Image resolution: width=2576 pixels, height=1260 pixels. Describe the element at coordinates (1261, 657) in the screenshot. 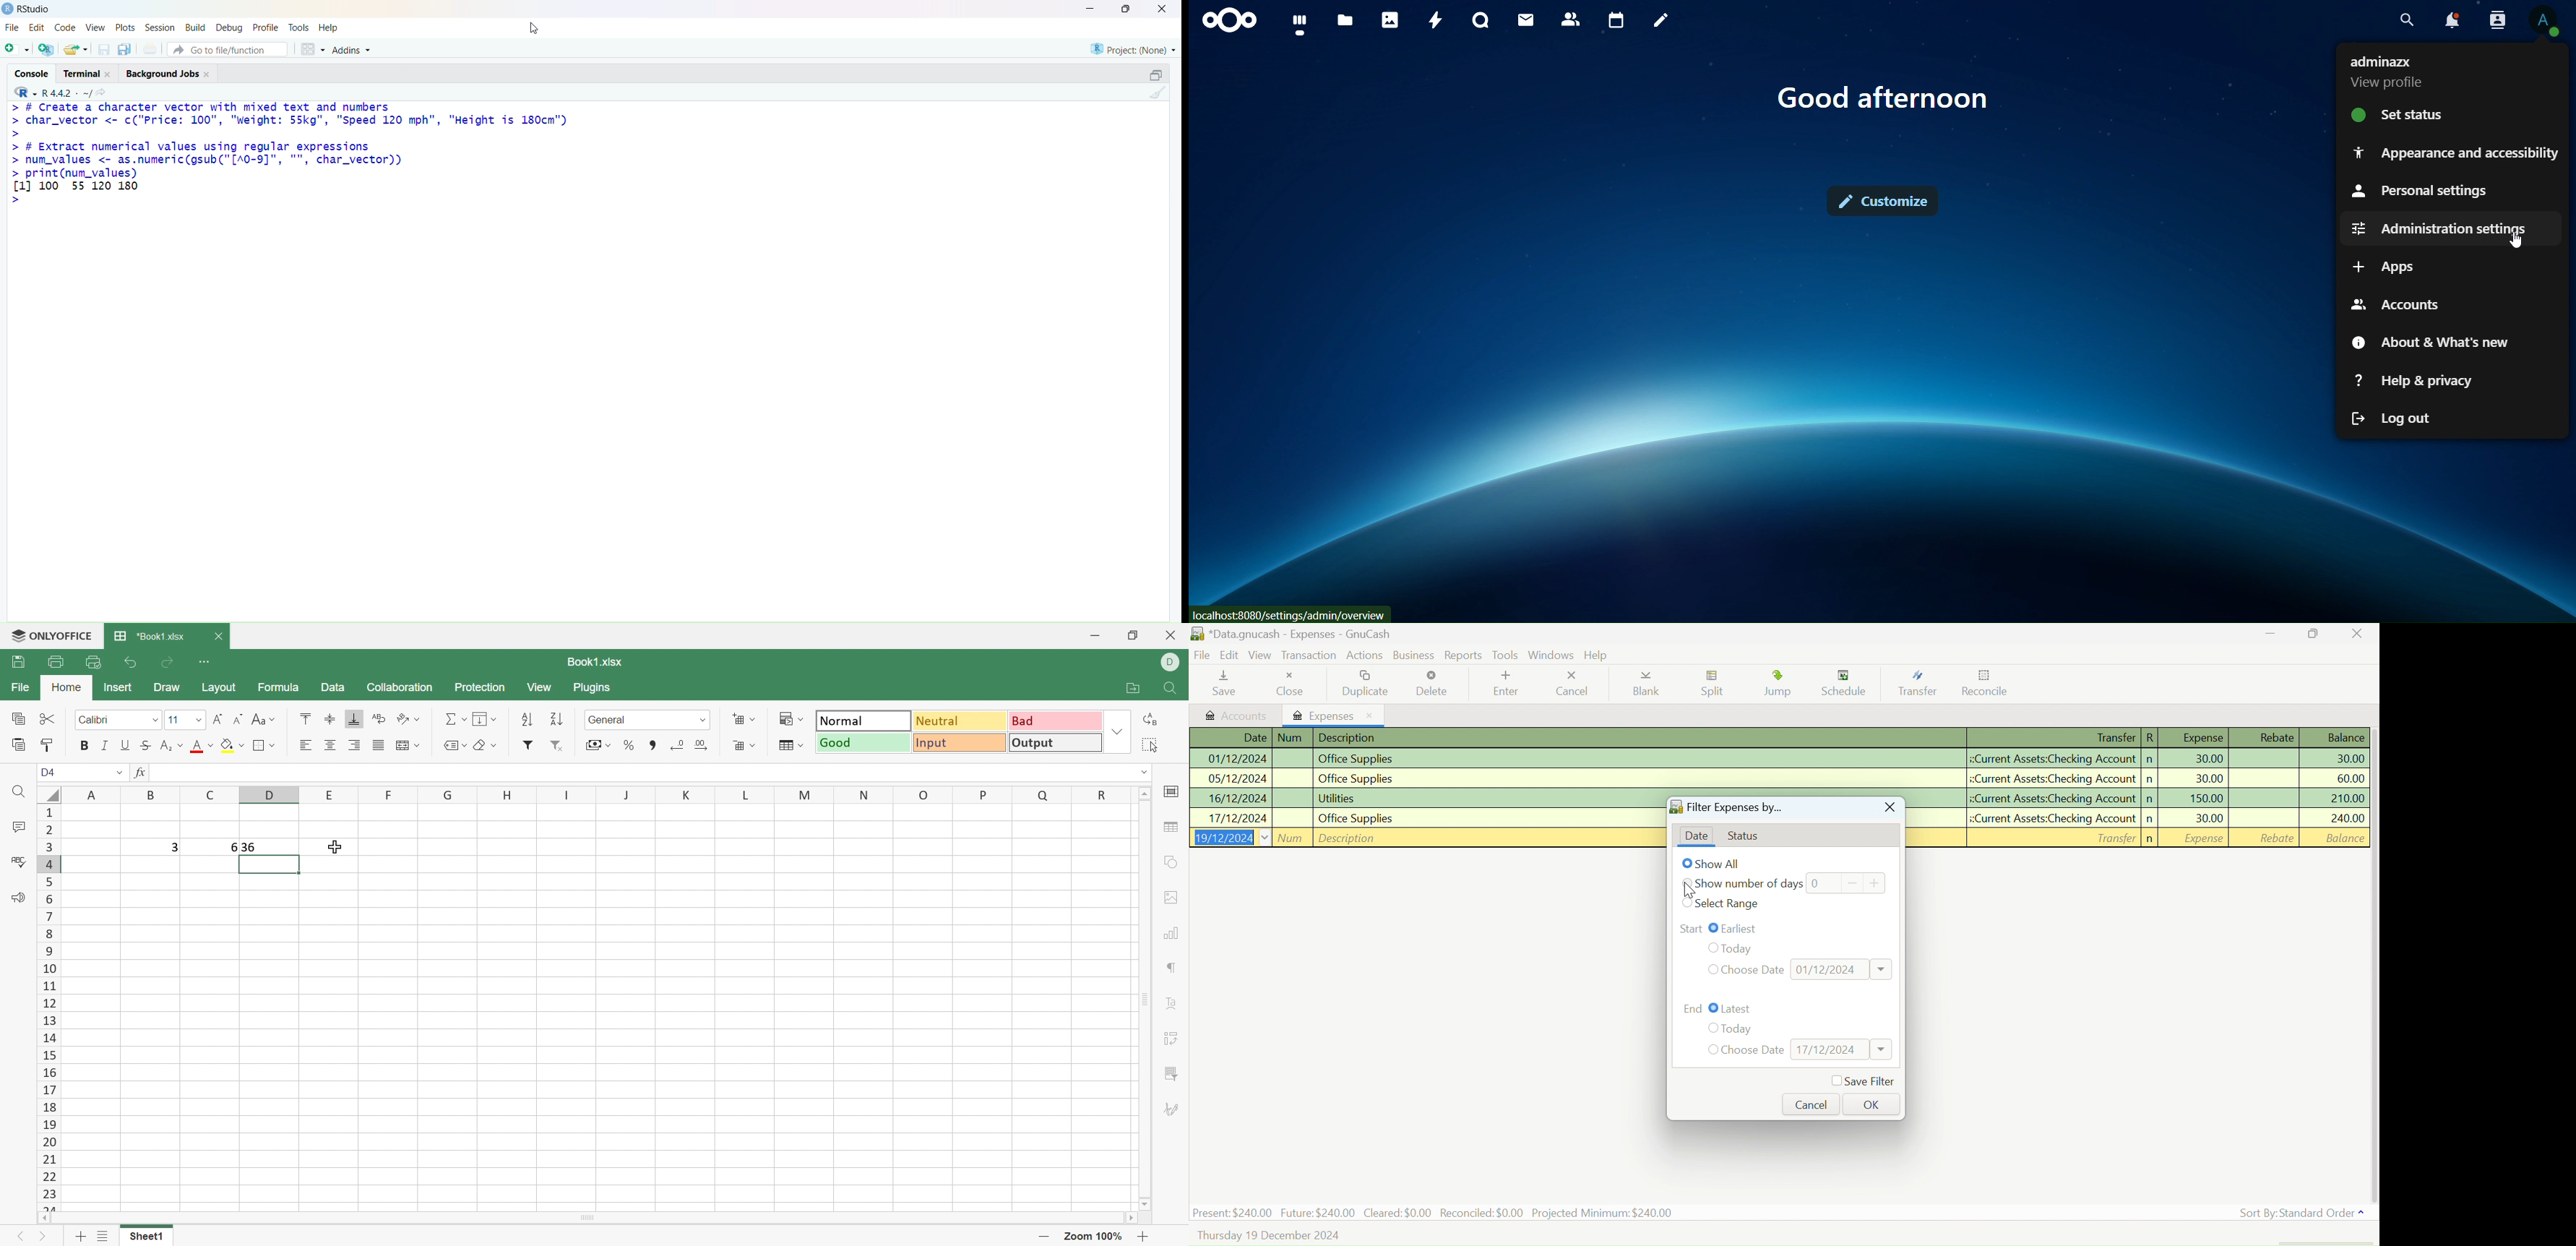

I see `View` at that location.